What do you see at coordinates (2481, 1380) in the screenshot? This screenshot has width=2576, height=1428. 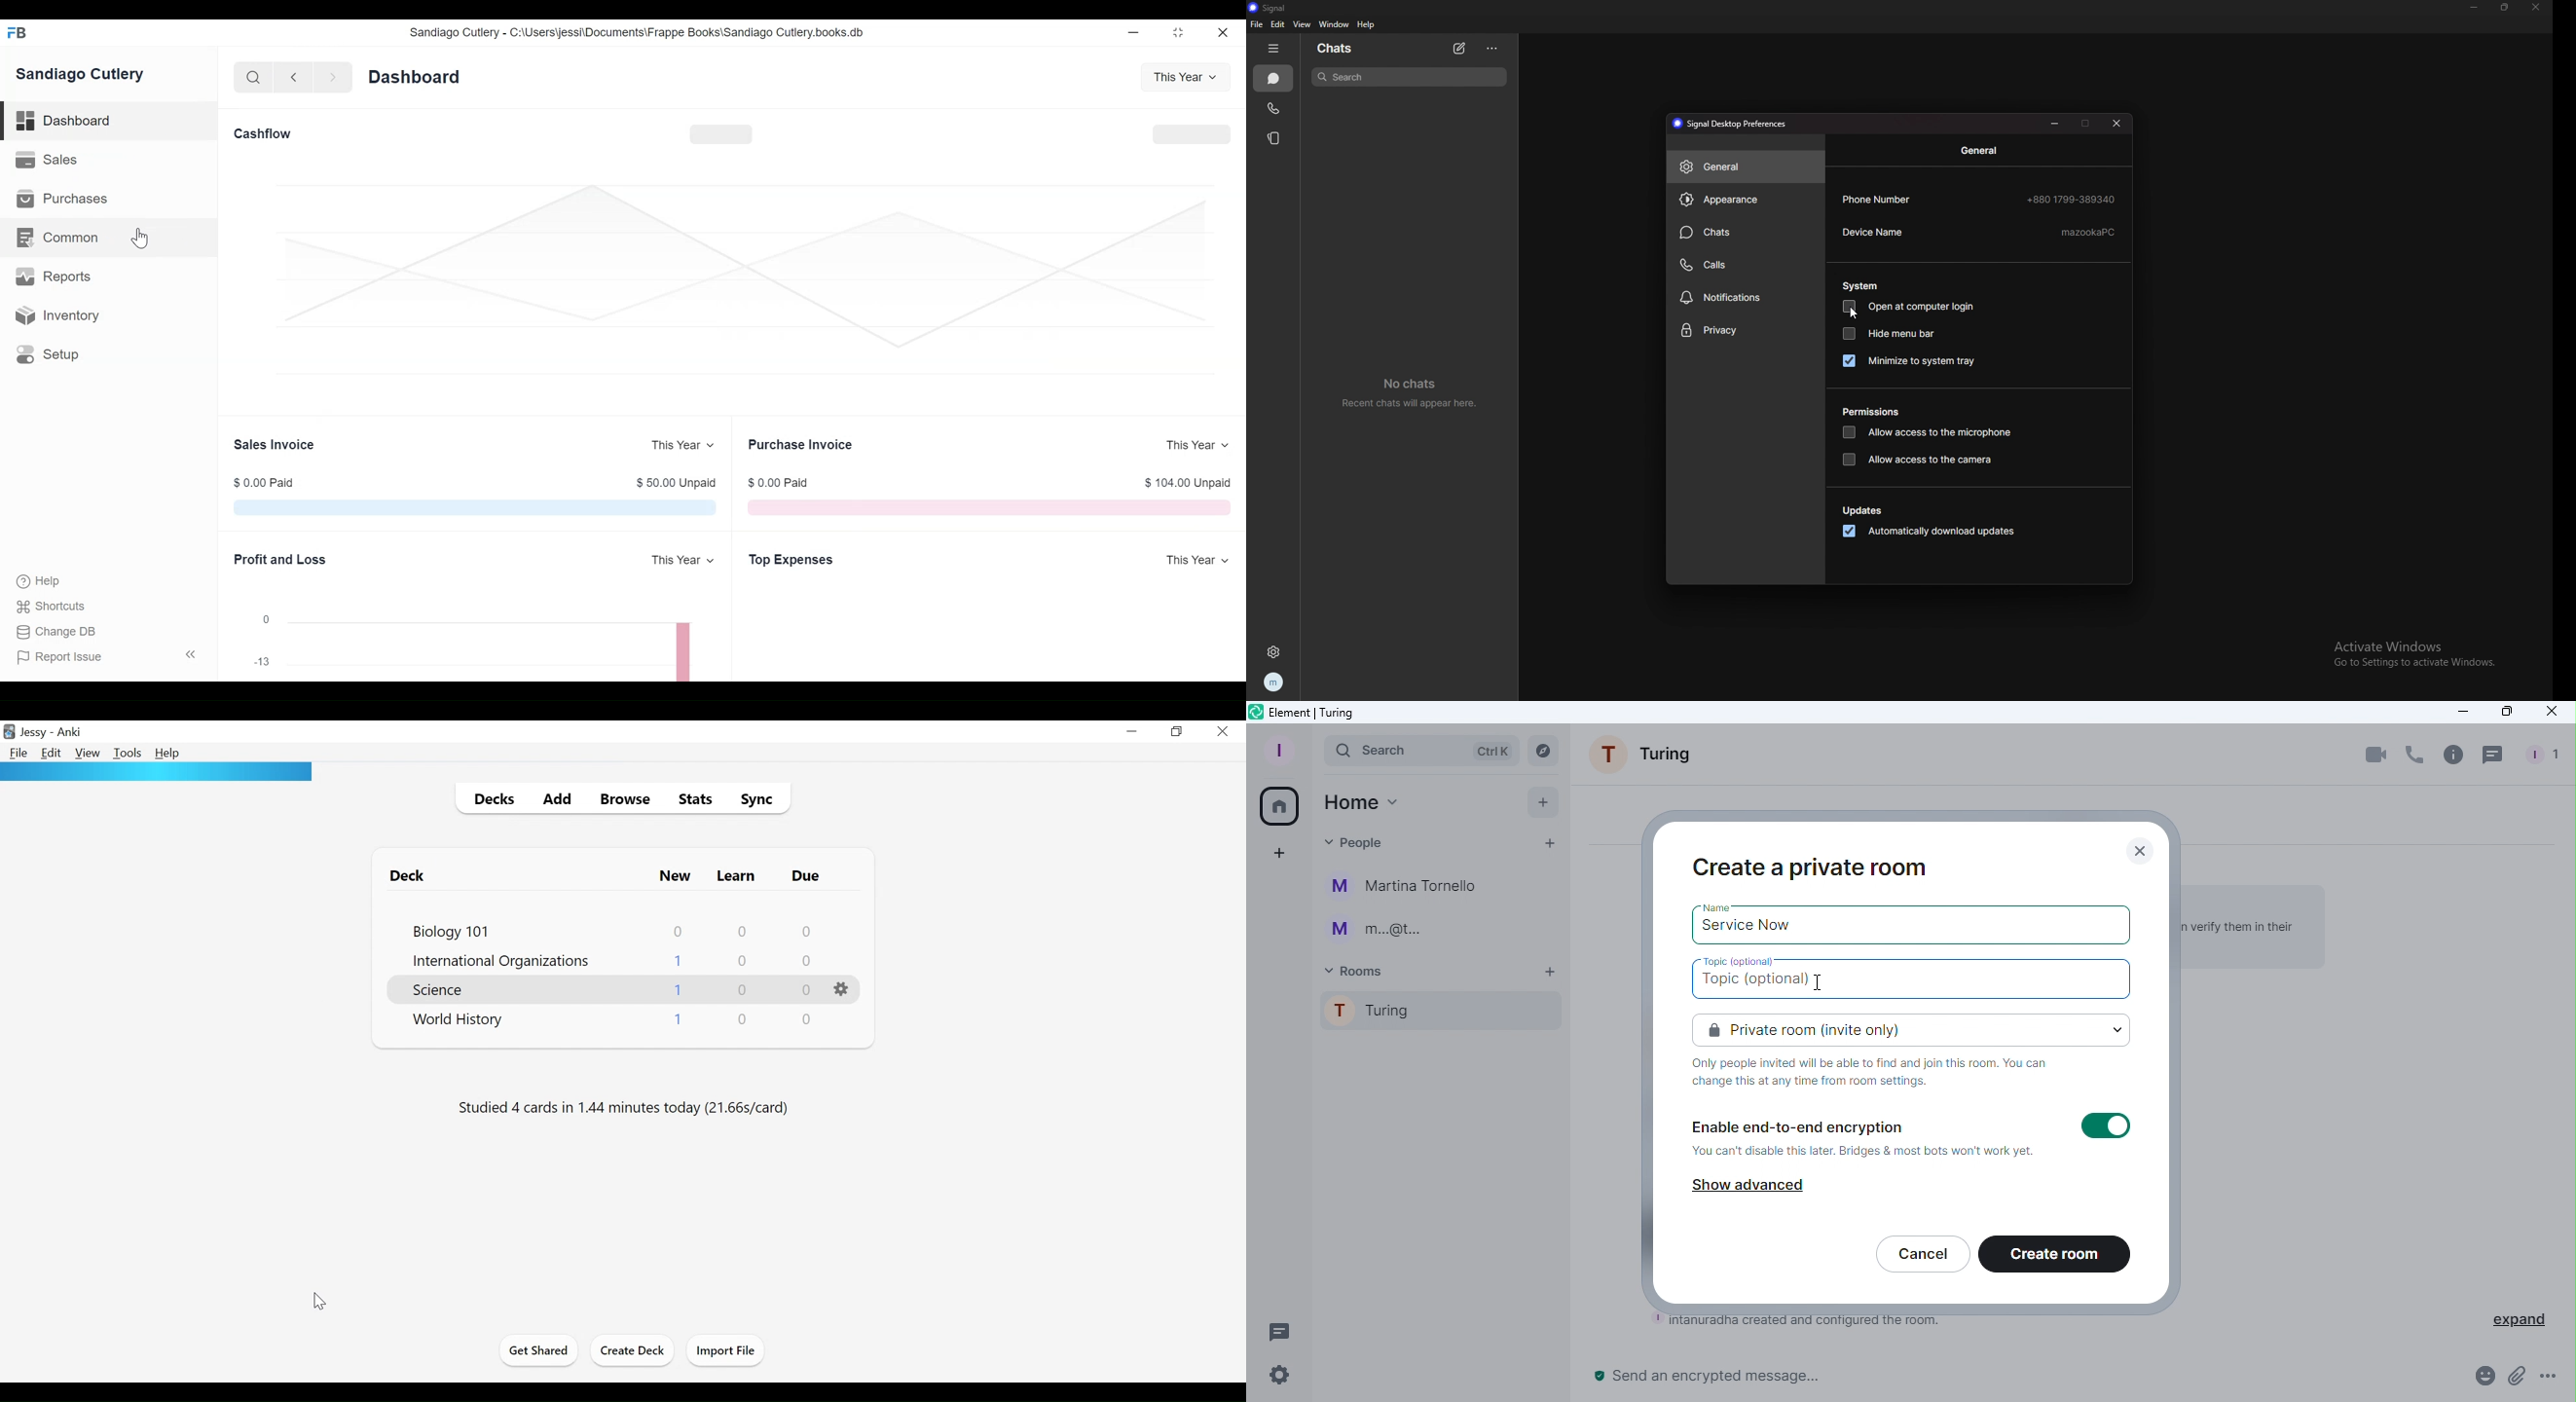 I see `Emoji` at bounding box center [2481, 1380].